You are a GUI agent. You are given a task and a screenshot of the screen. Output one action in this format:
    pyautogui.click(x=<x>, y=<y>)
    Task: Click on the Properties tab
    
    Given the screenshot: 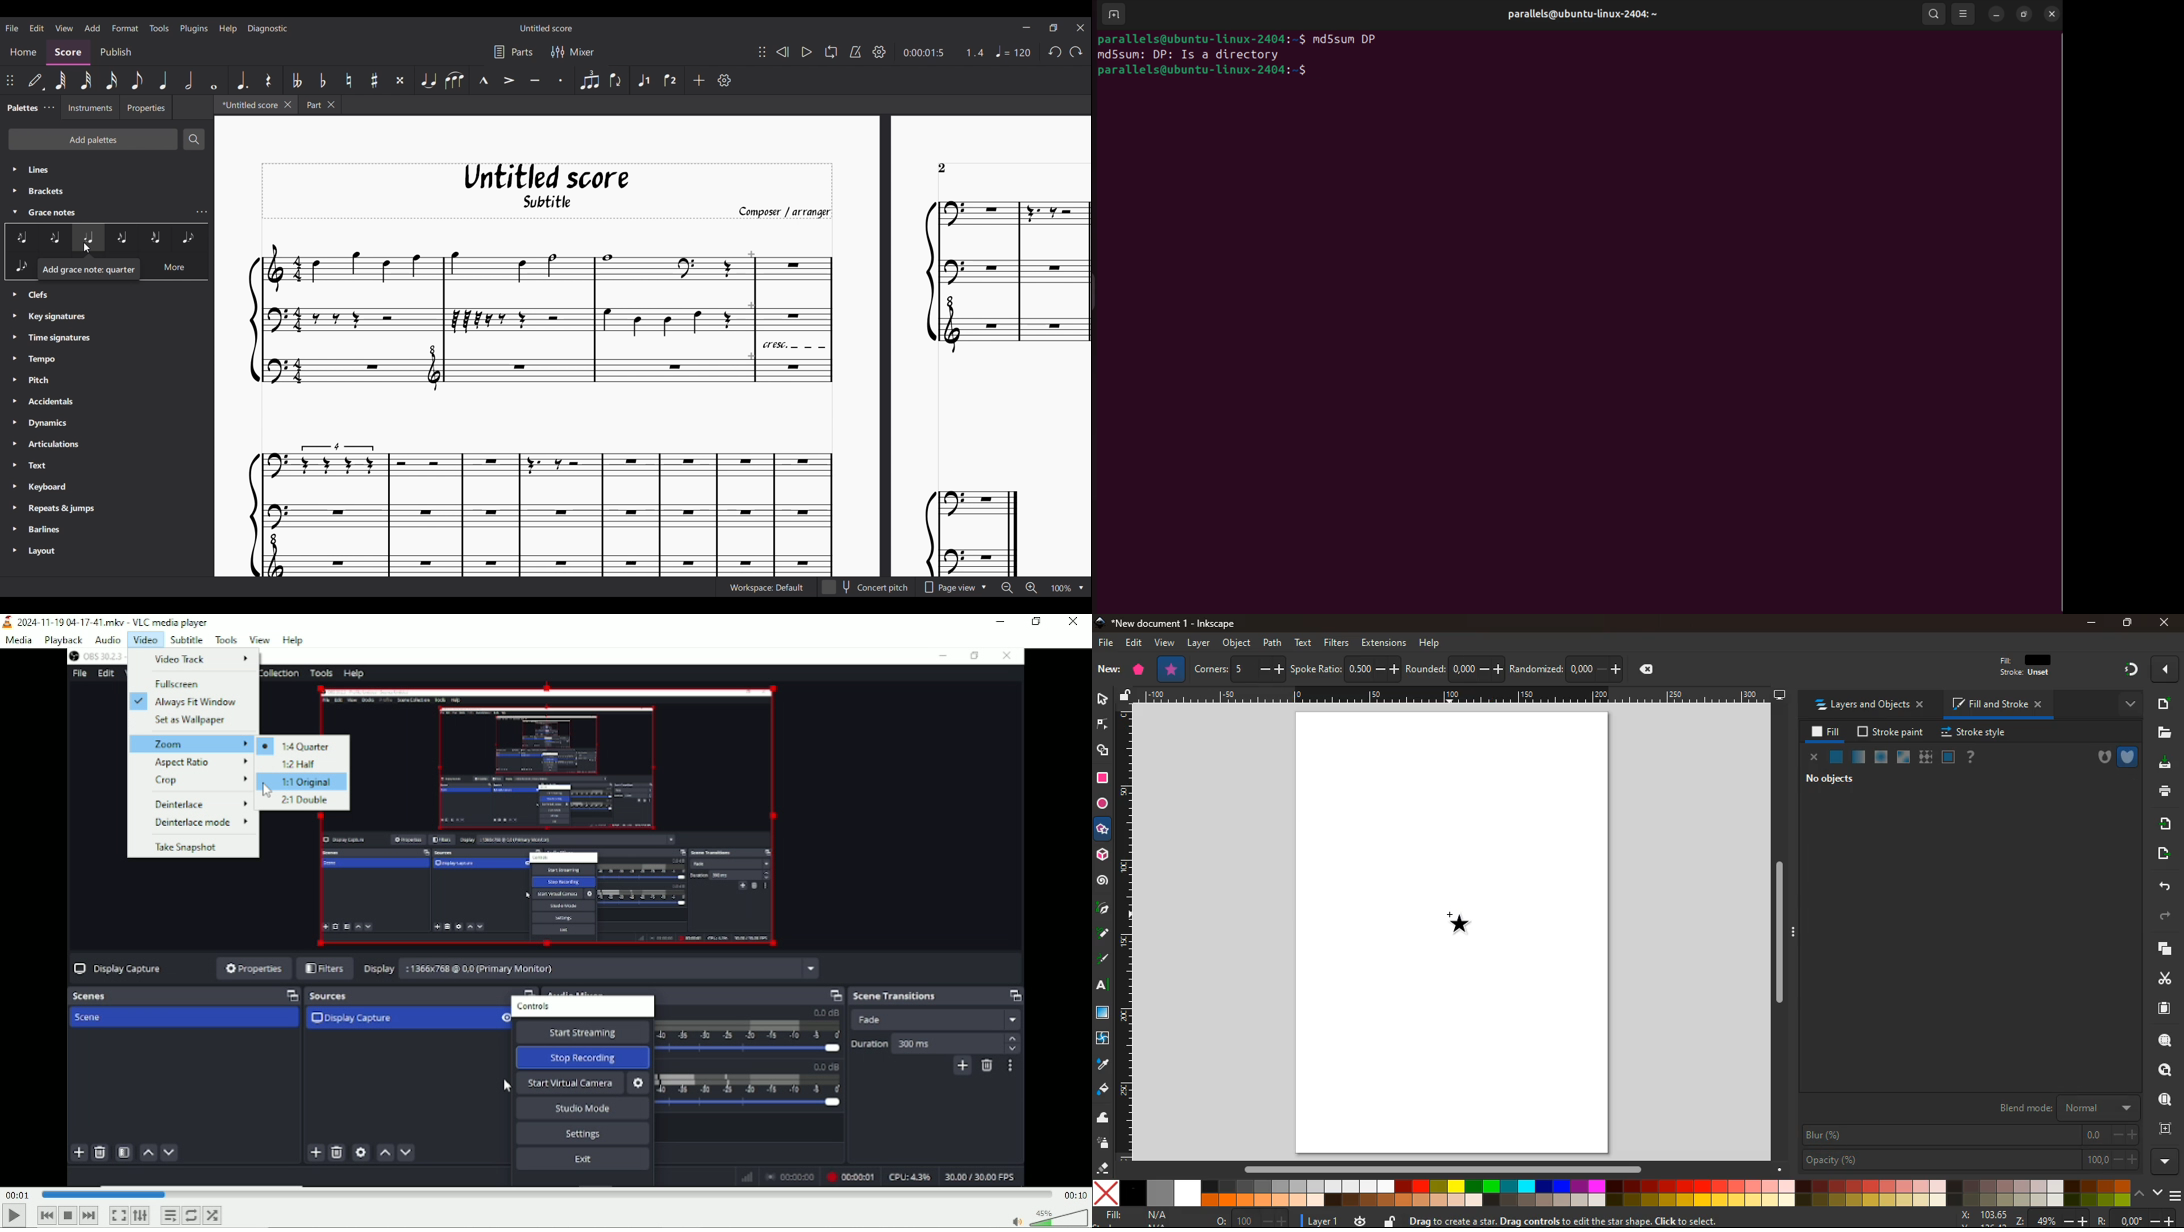 What is the action you would take?
    pyautogui.click(x=146, y=107)
    